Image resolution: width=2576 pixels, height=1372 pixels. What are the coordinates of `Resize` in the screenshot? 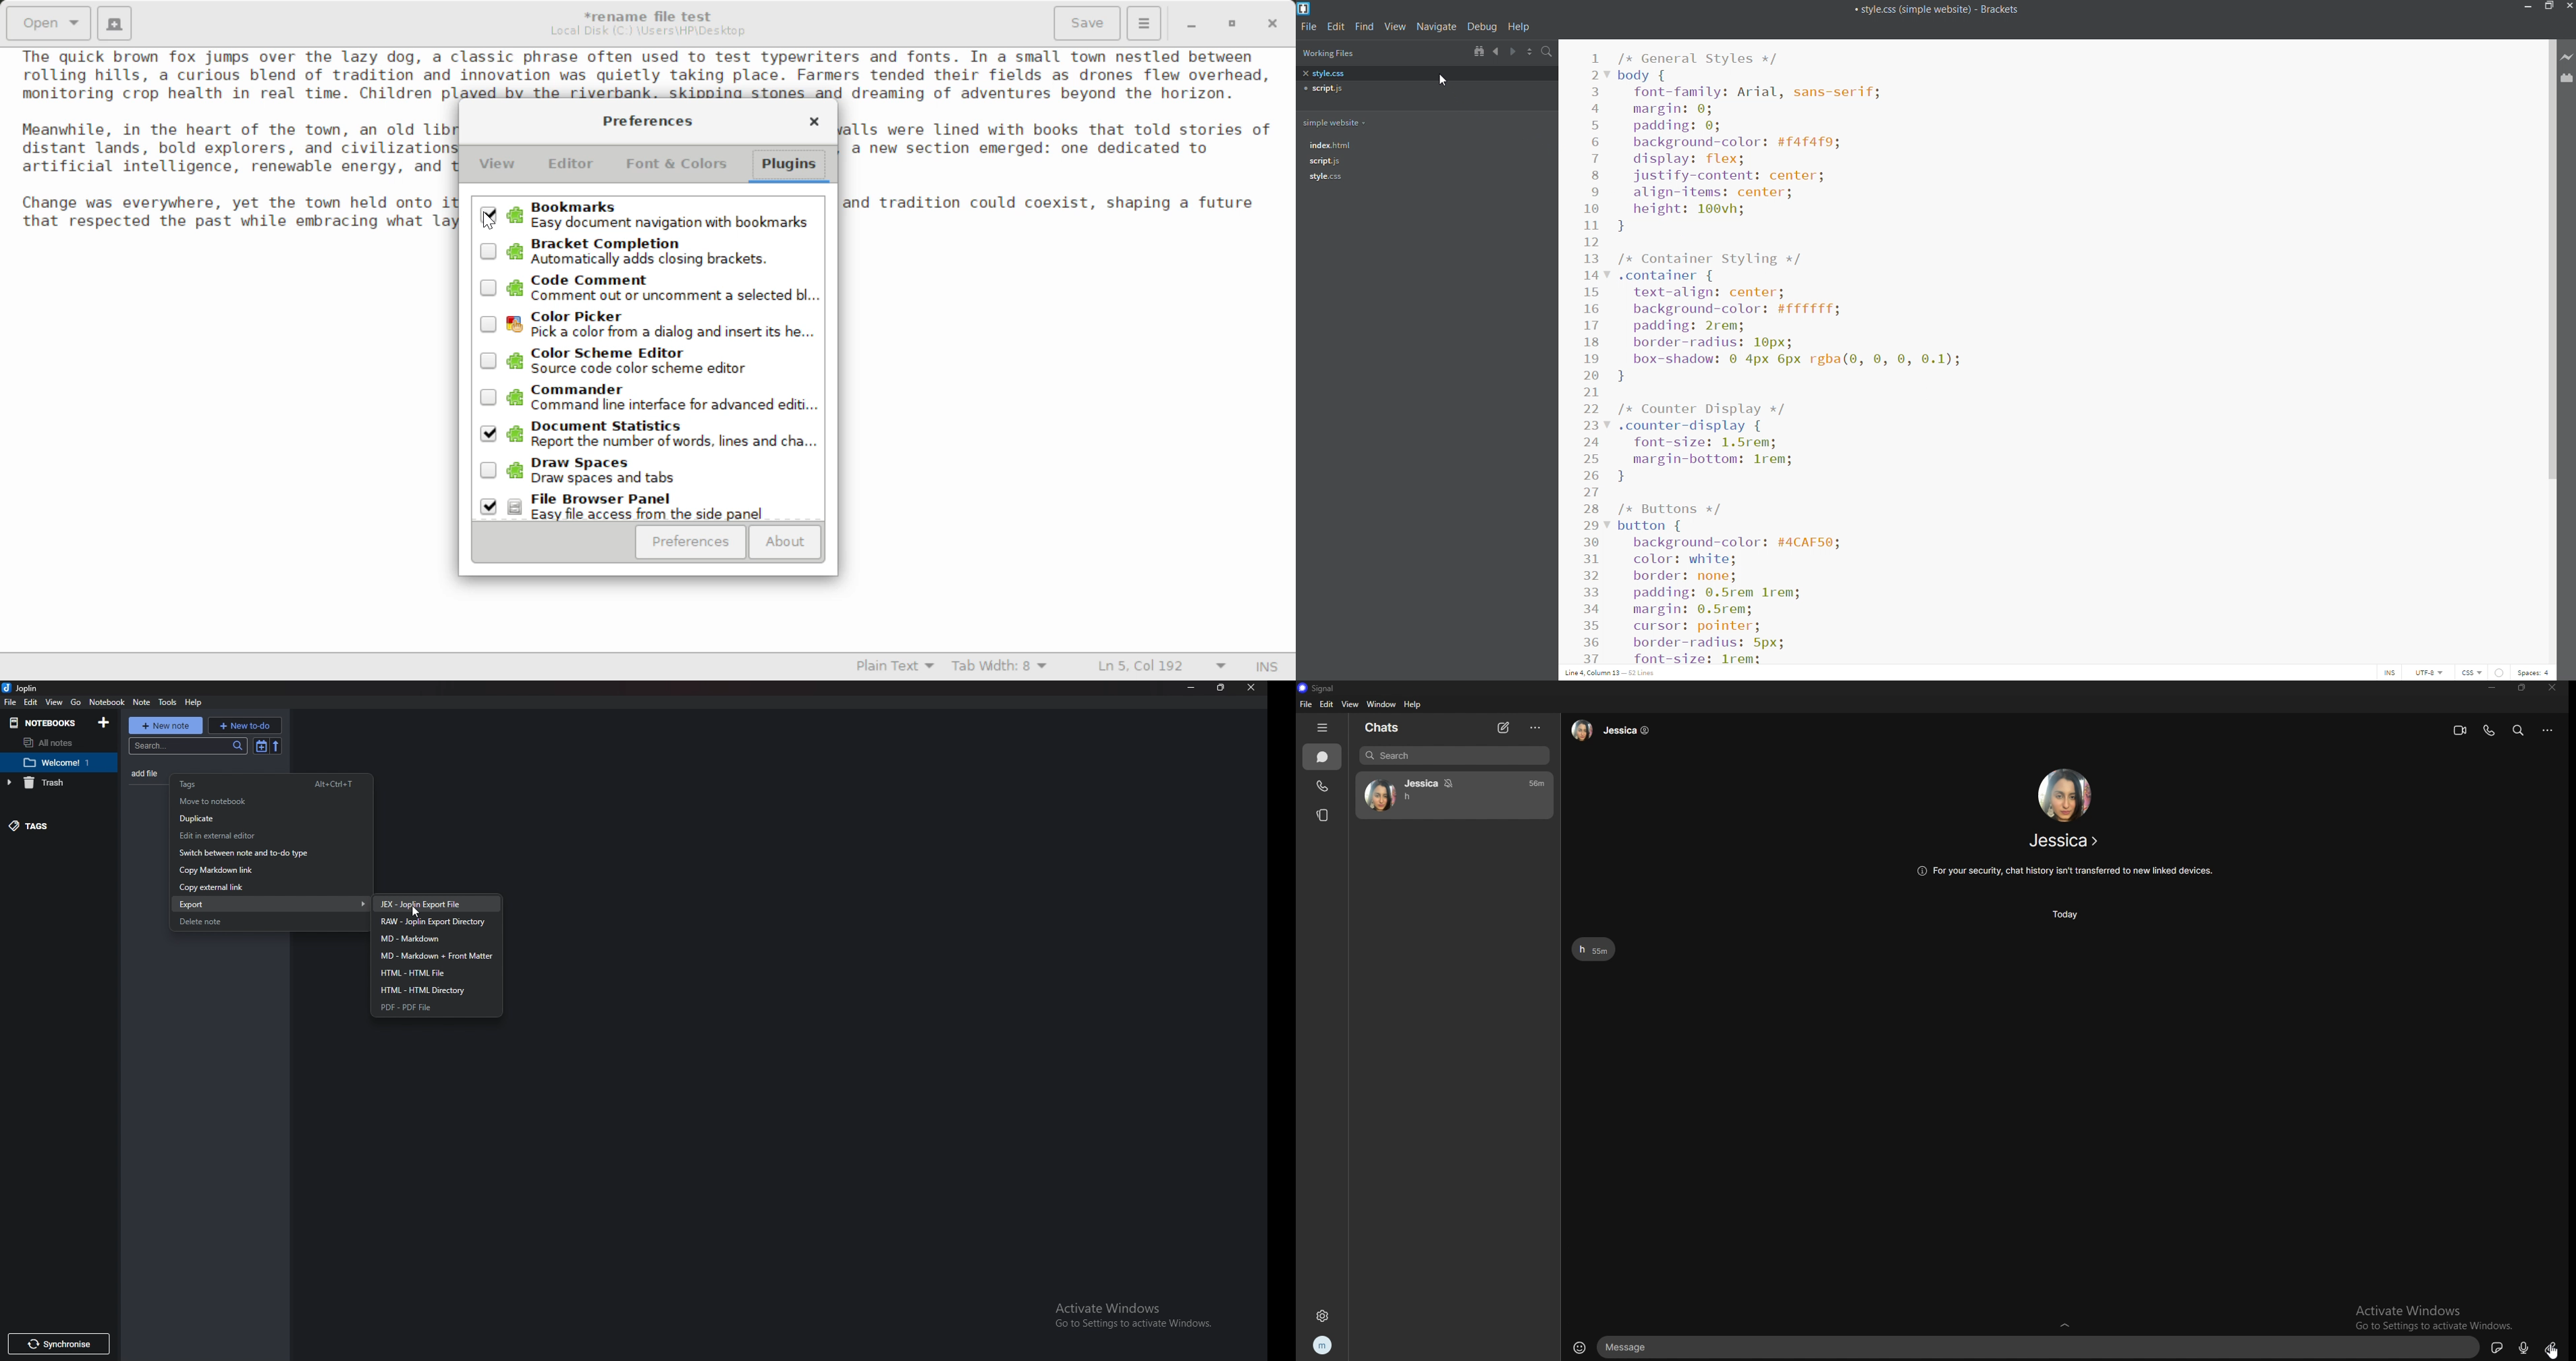 It's located at (1220, 688).